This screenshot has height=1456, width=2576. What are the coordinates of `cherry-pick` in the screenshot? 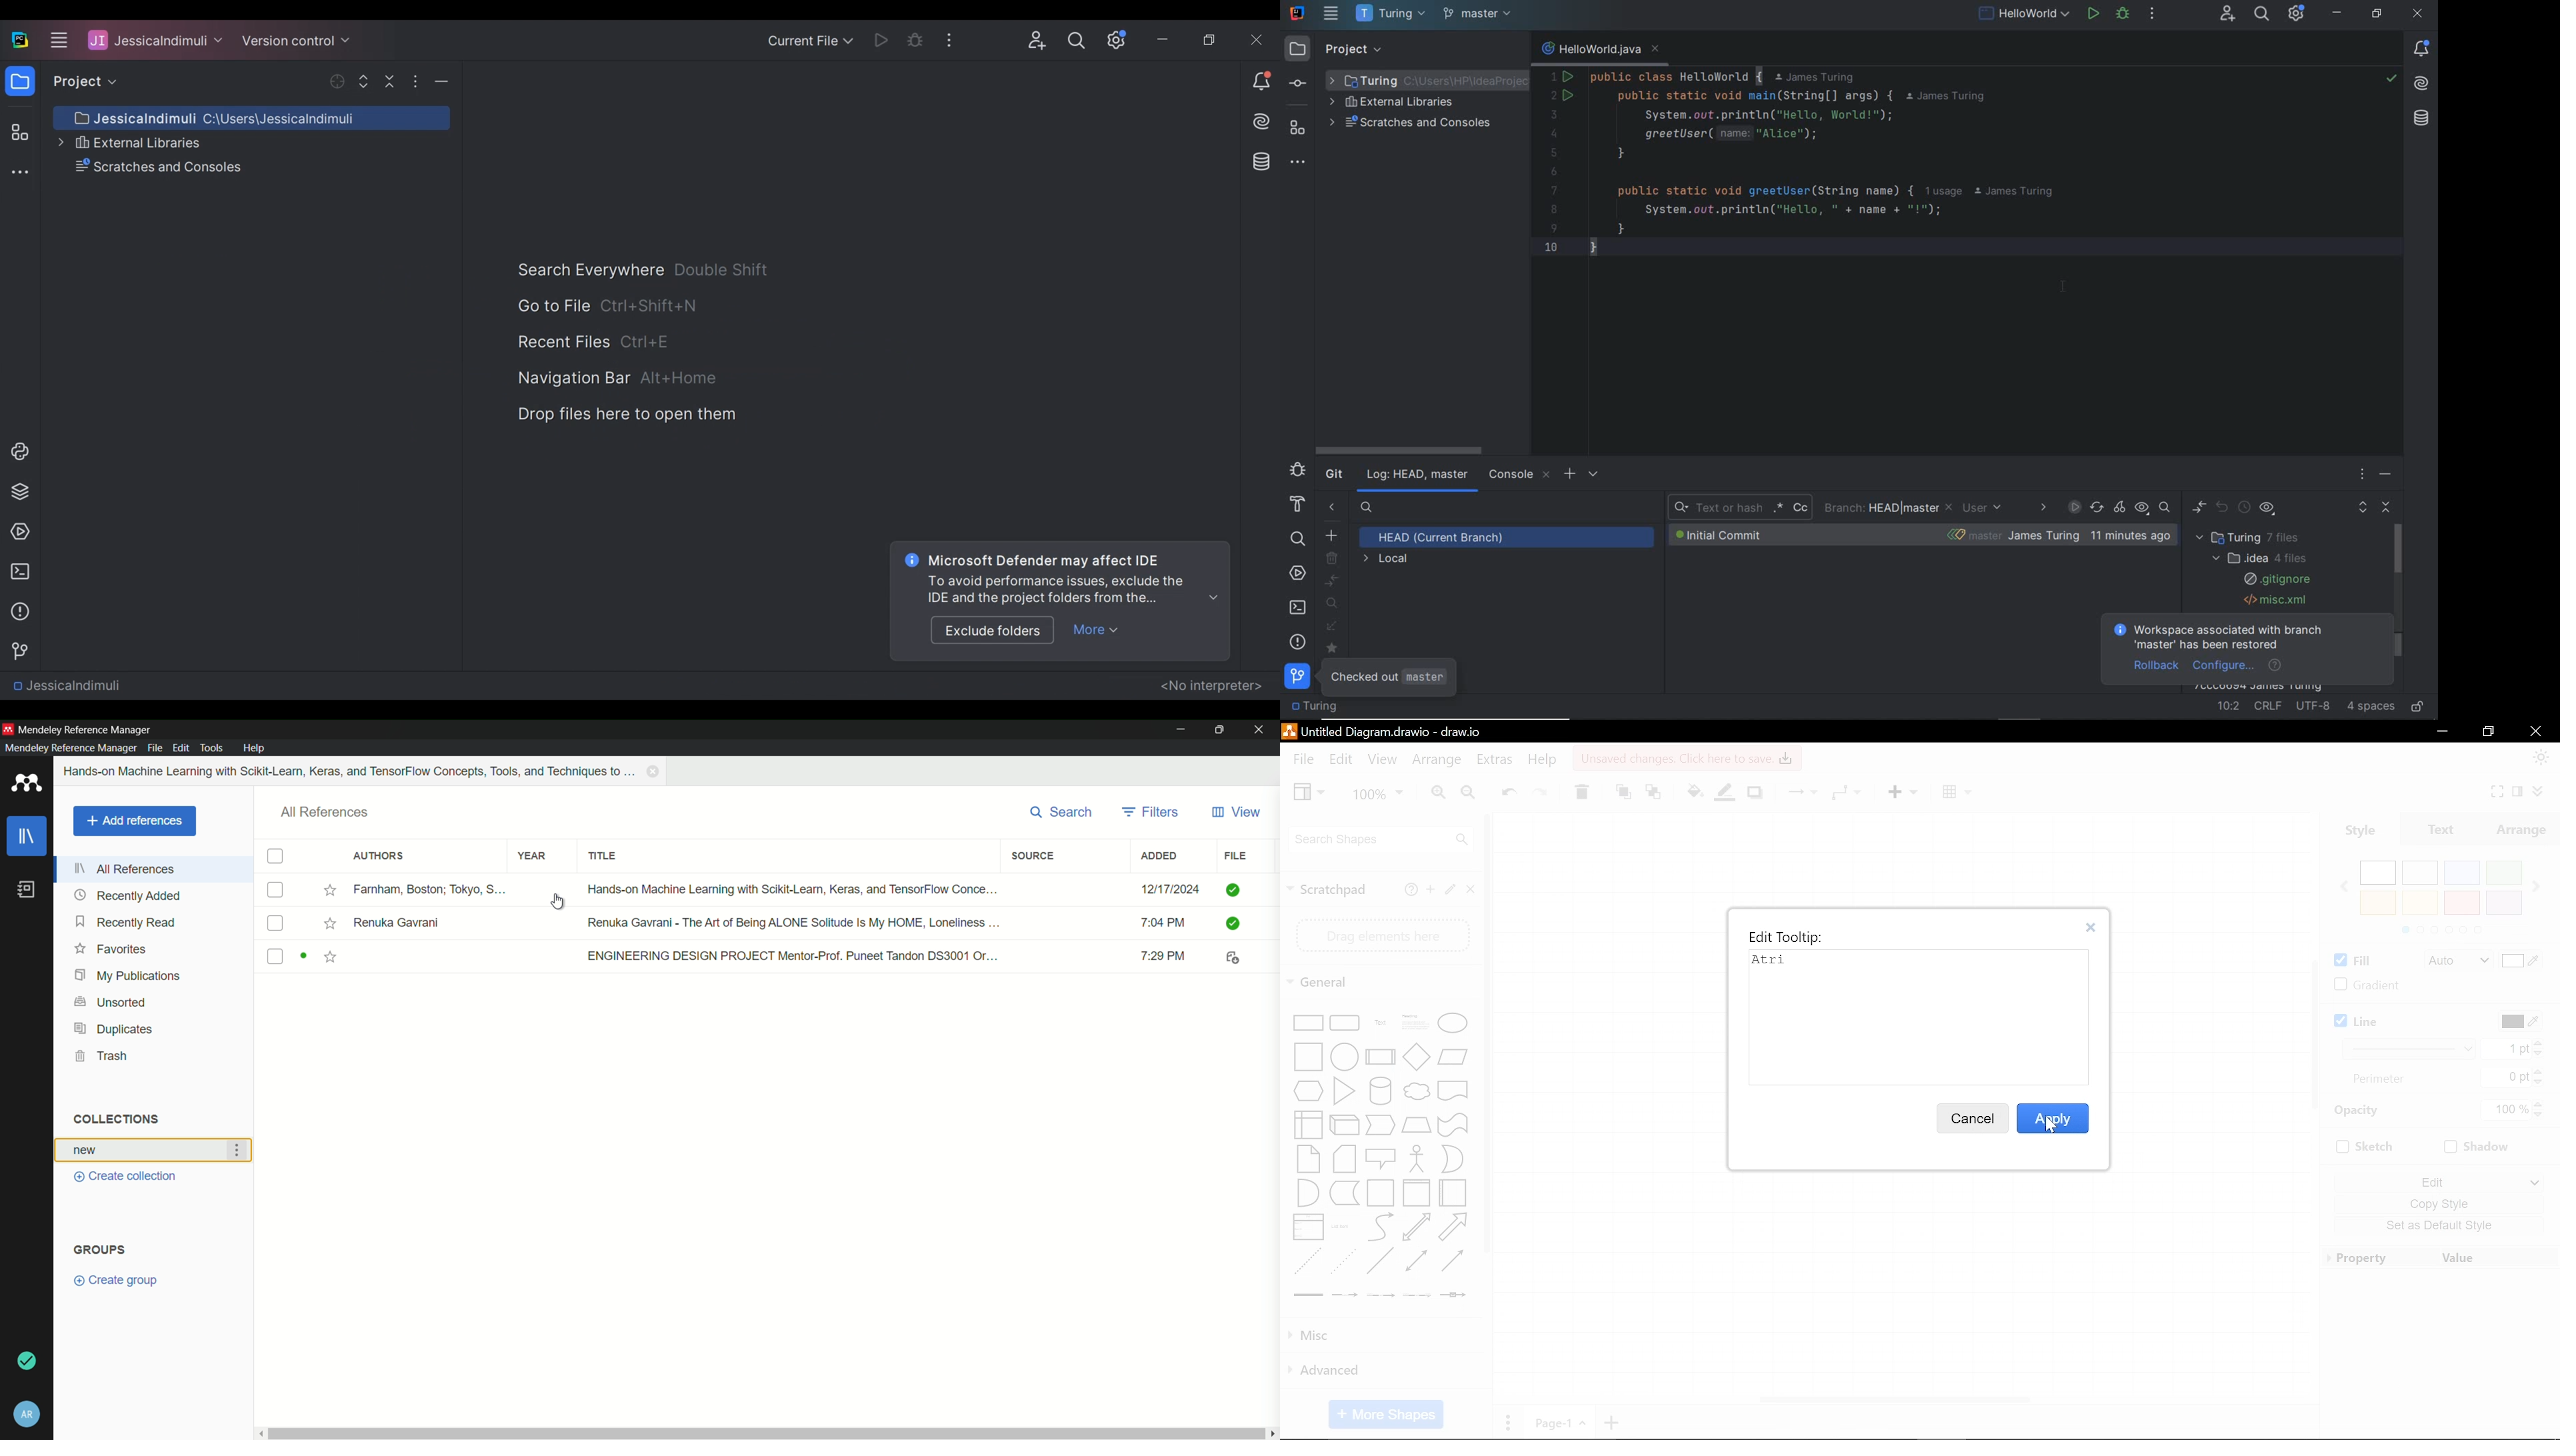 It's located at (2121, 508).